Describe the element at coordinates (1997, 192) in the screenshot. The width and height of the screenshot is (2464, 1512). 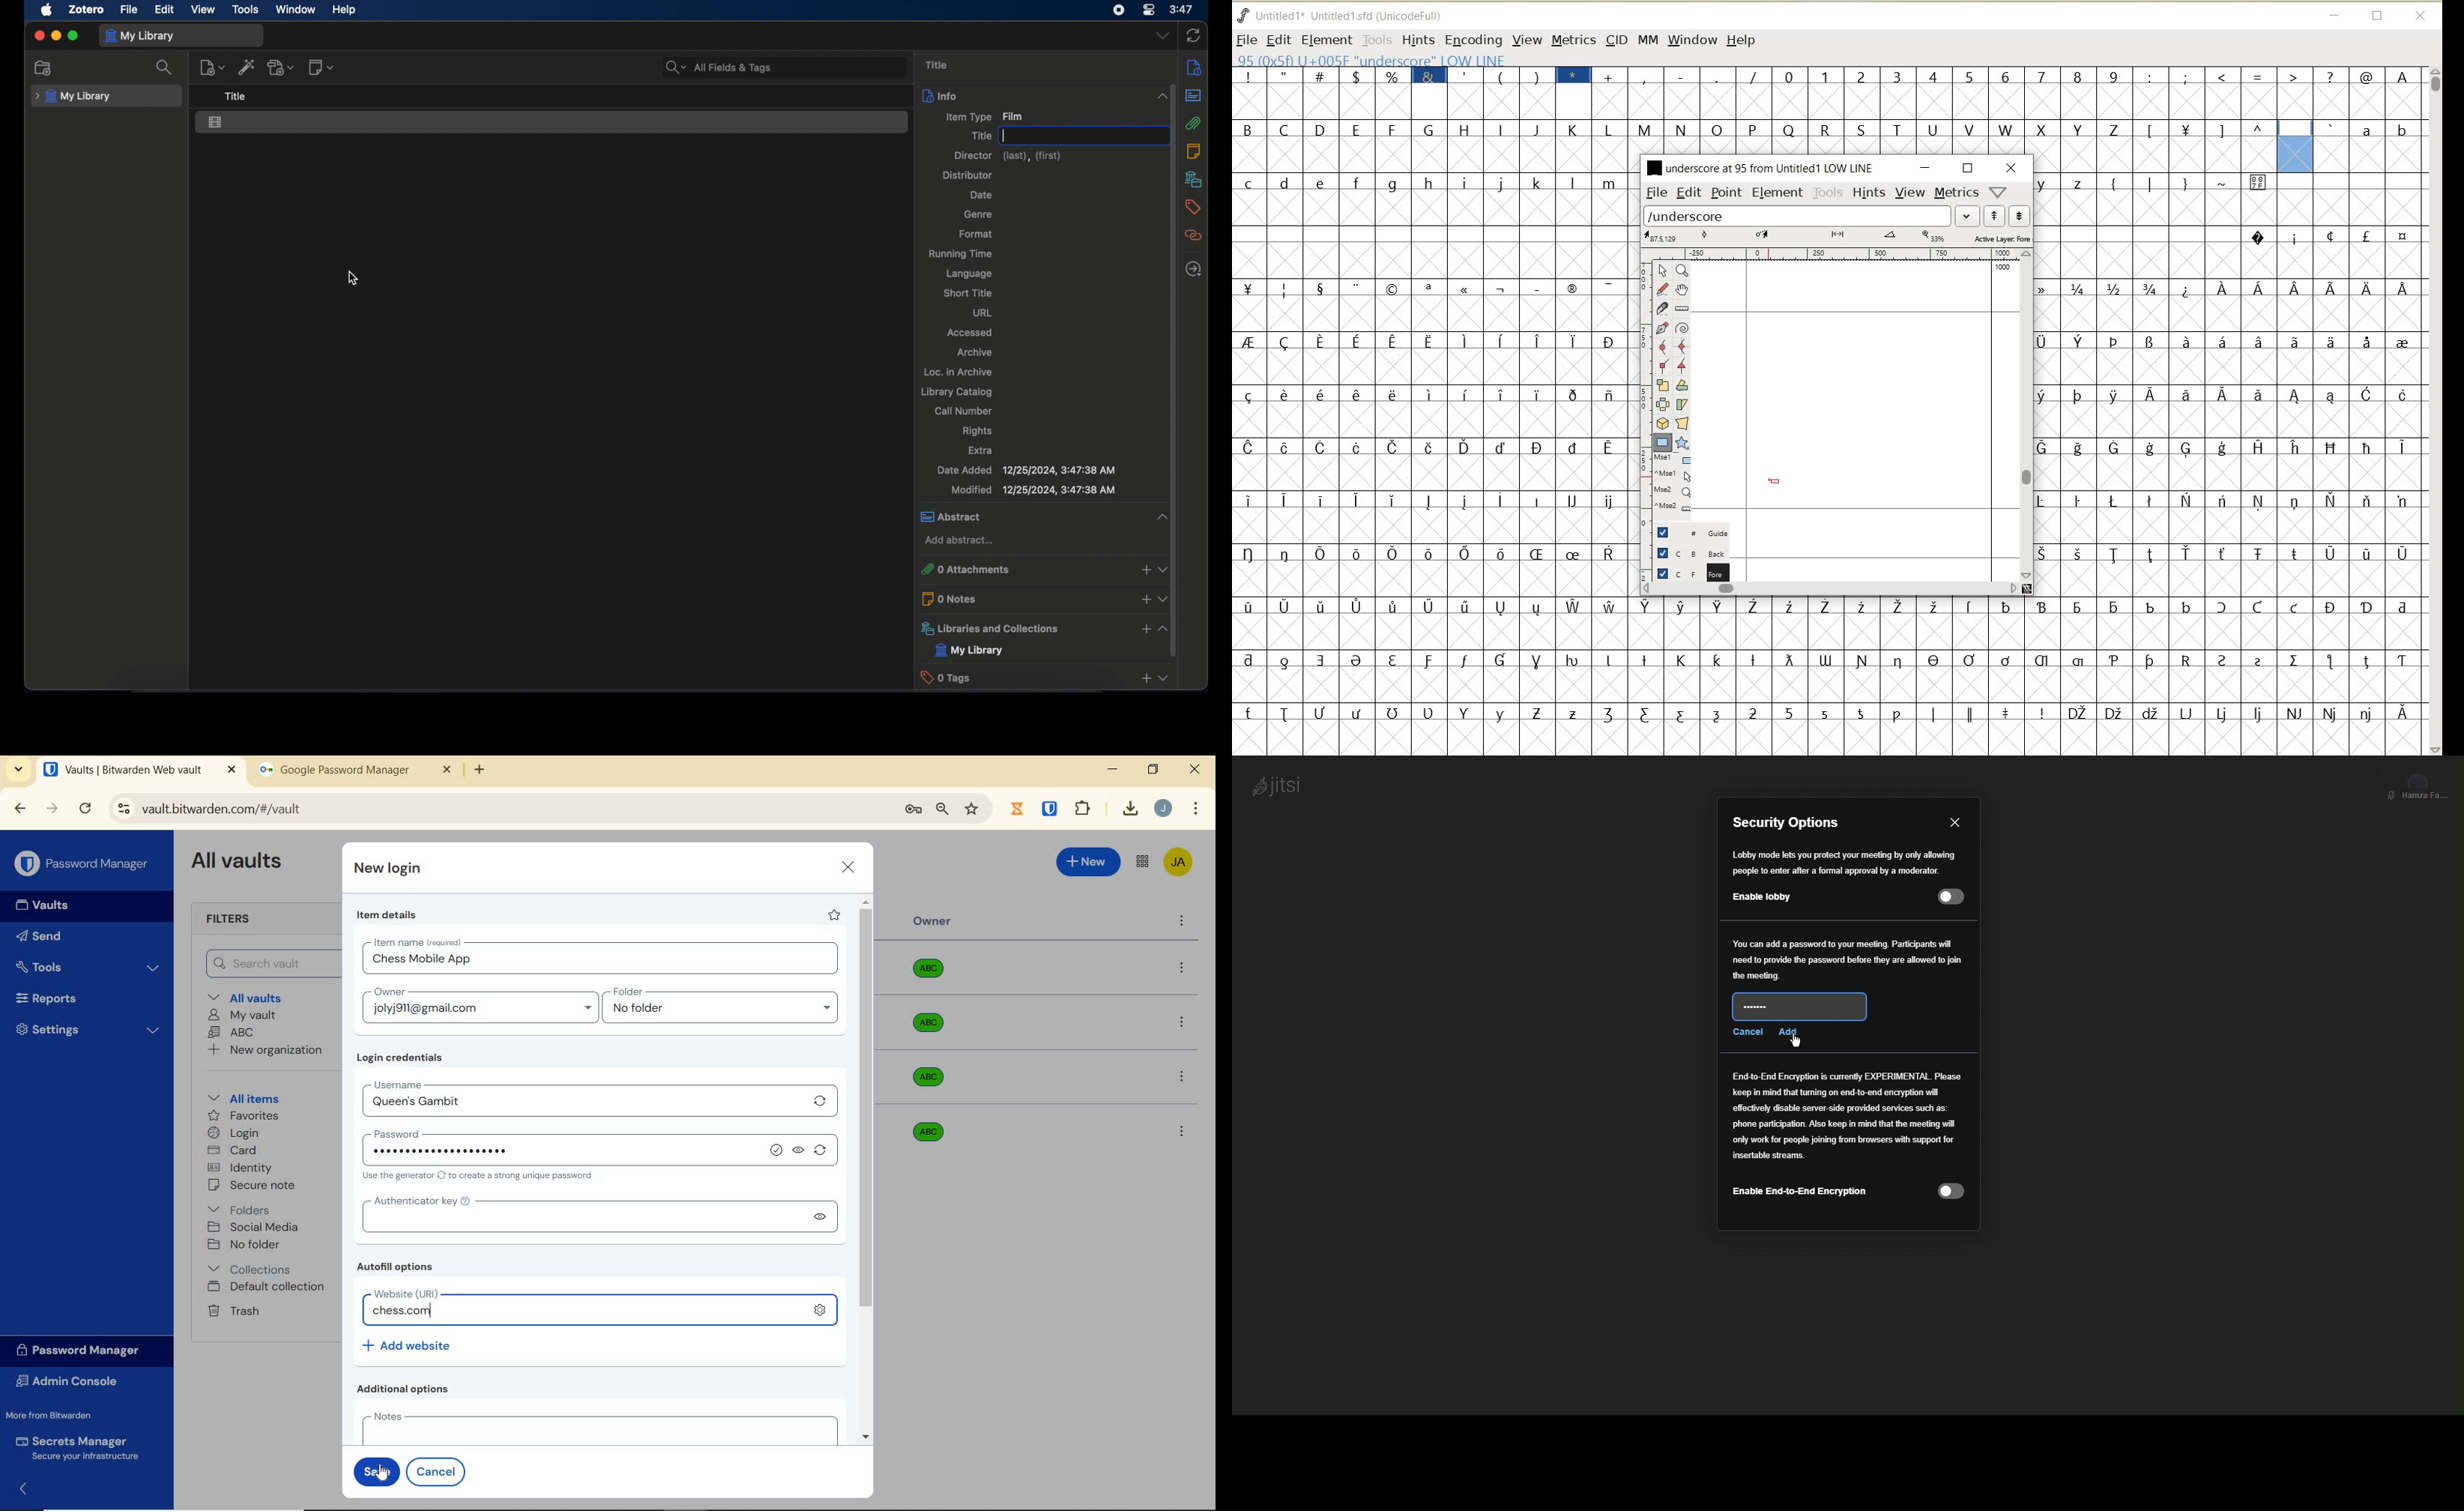
I see `help/window` at that location.